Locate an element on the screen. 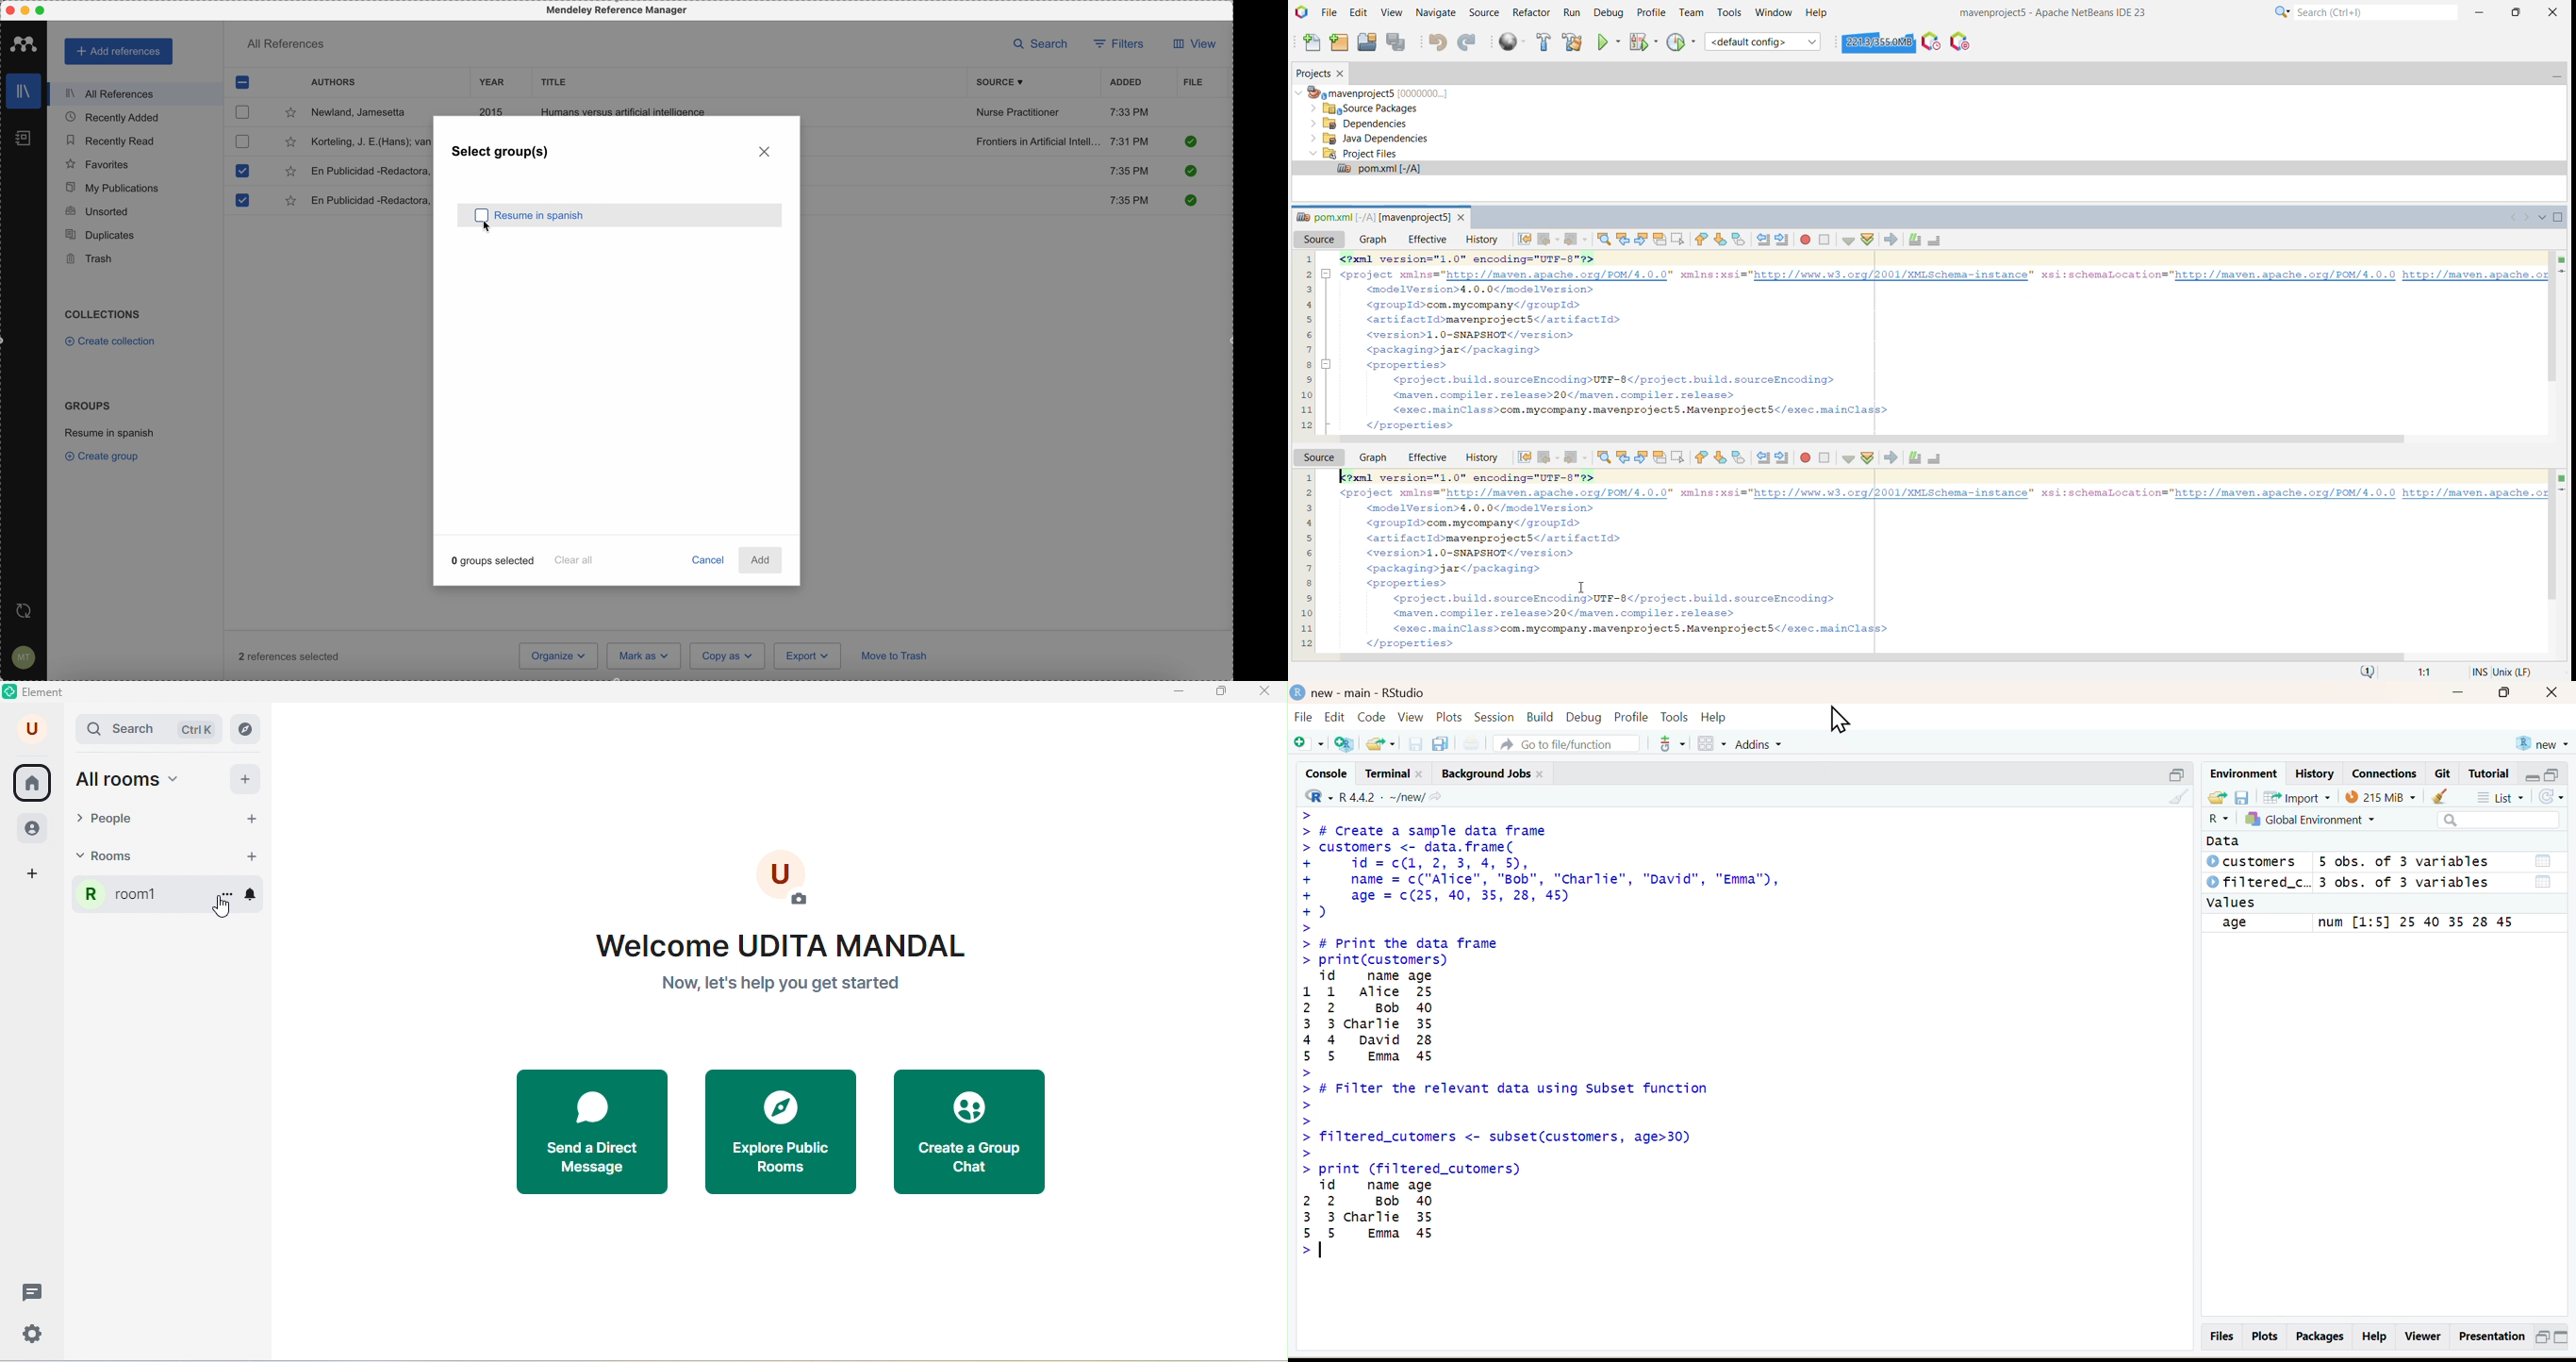 The width and height of the screenshot is (2576, 1372). Tutorial is located at coordinates (2491, 774).